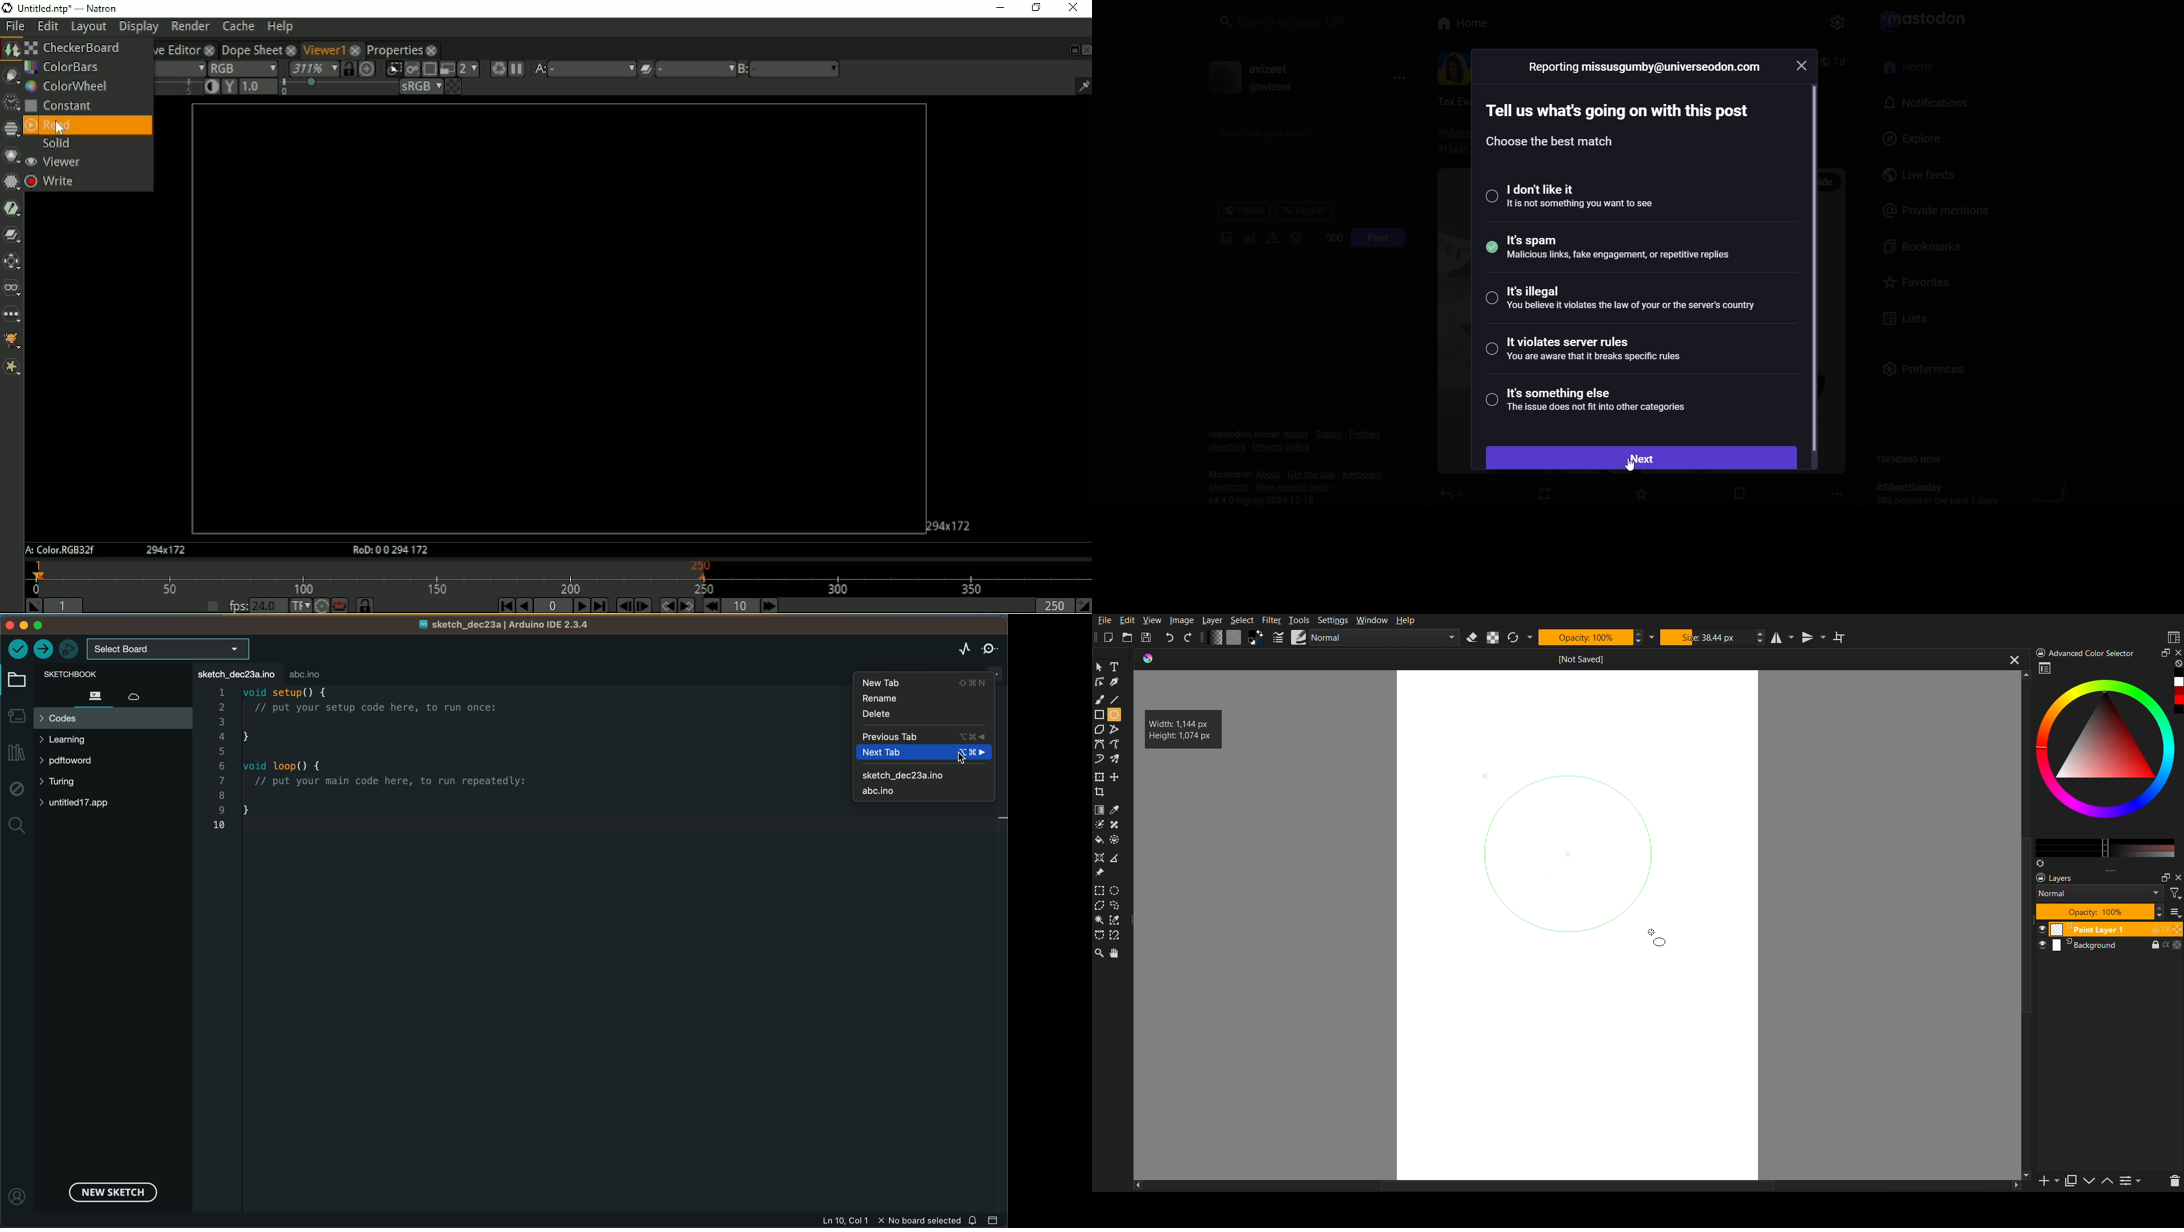  Describe the element at coordinates (2041, 666) in the screenshot. I see `workspace` at that location.